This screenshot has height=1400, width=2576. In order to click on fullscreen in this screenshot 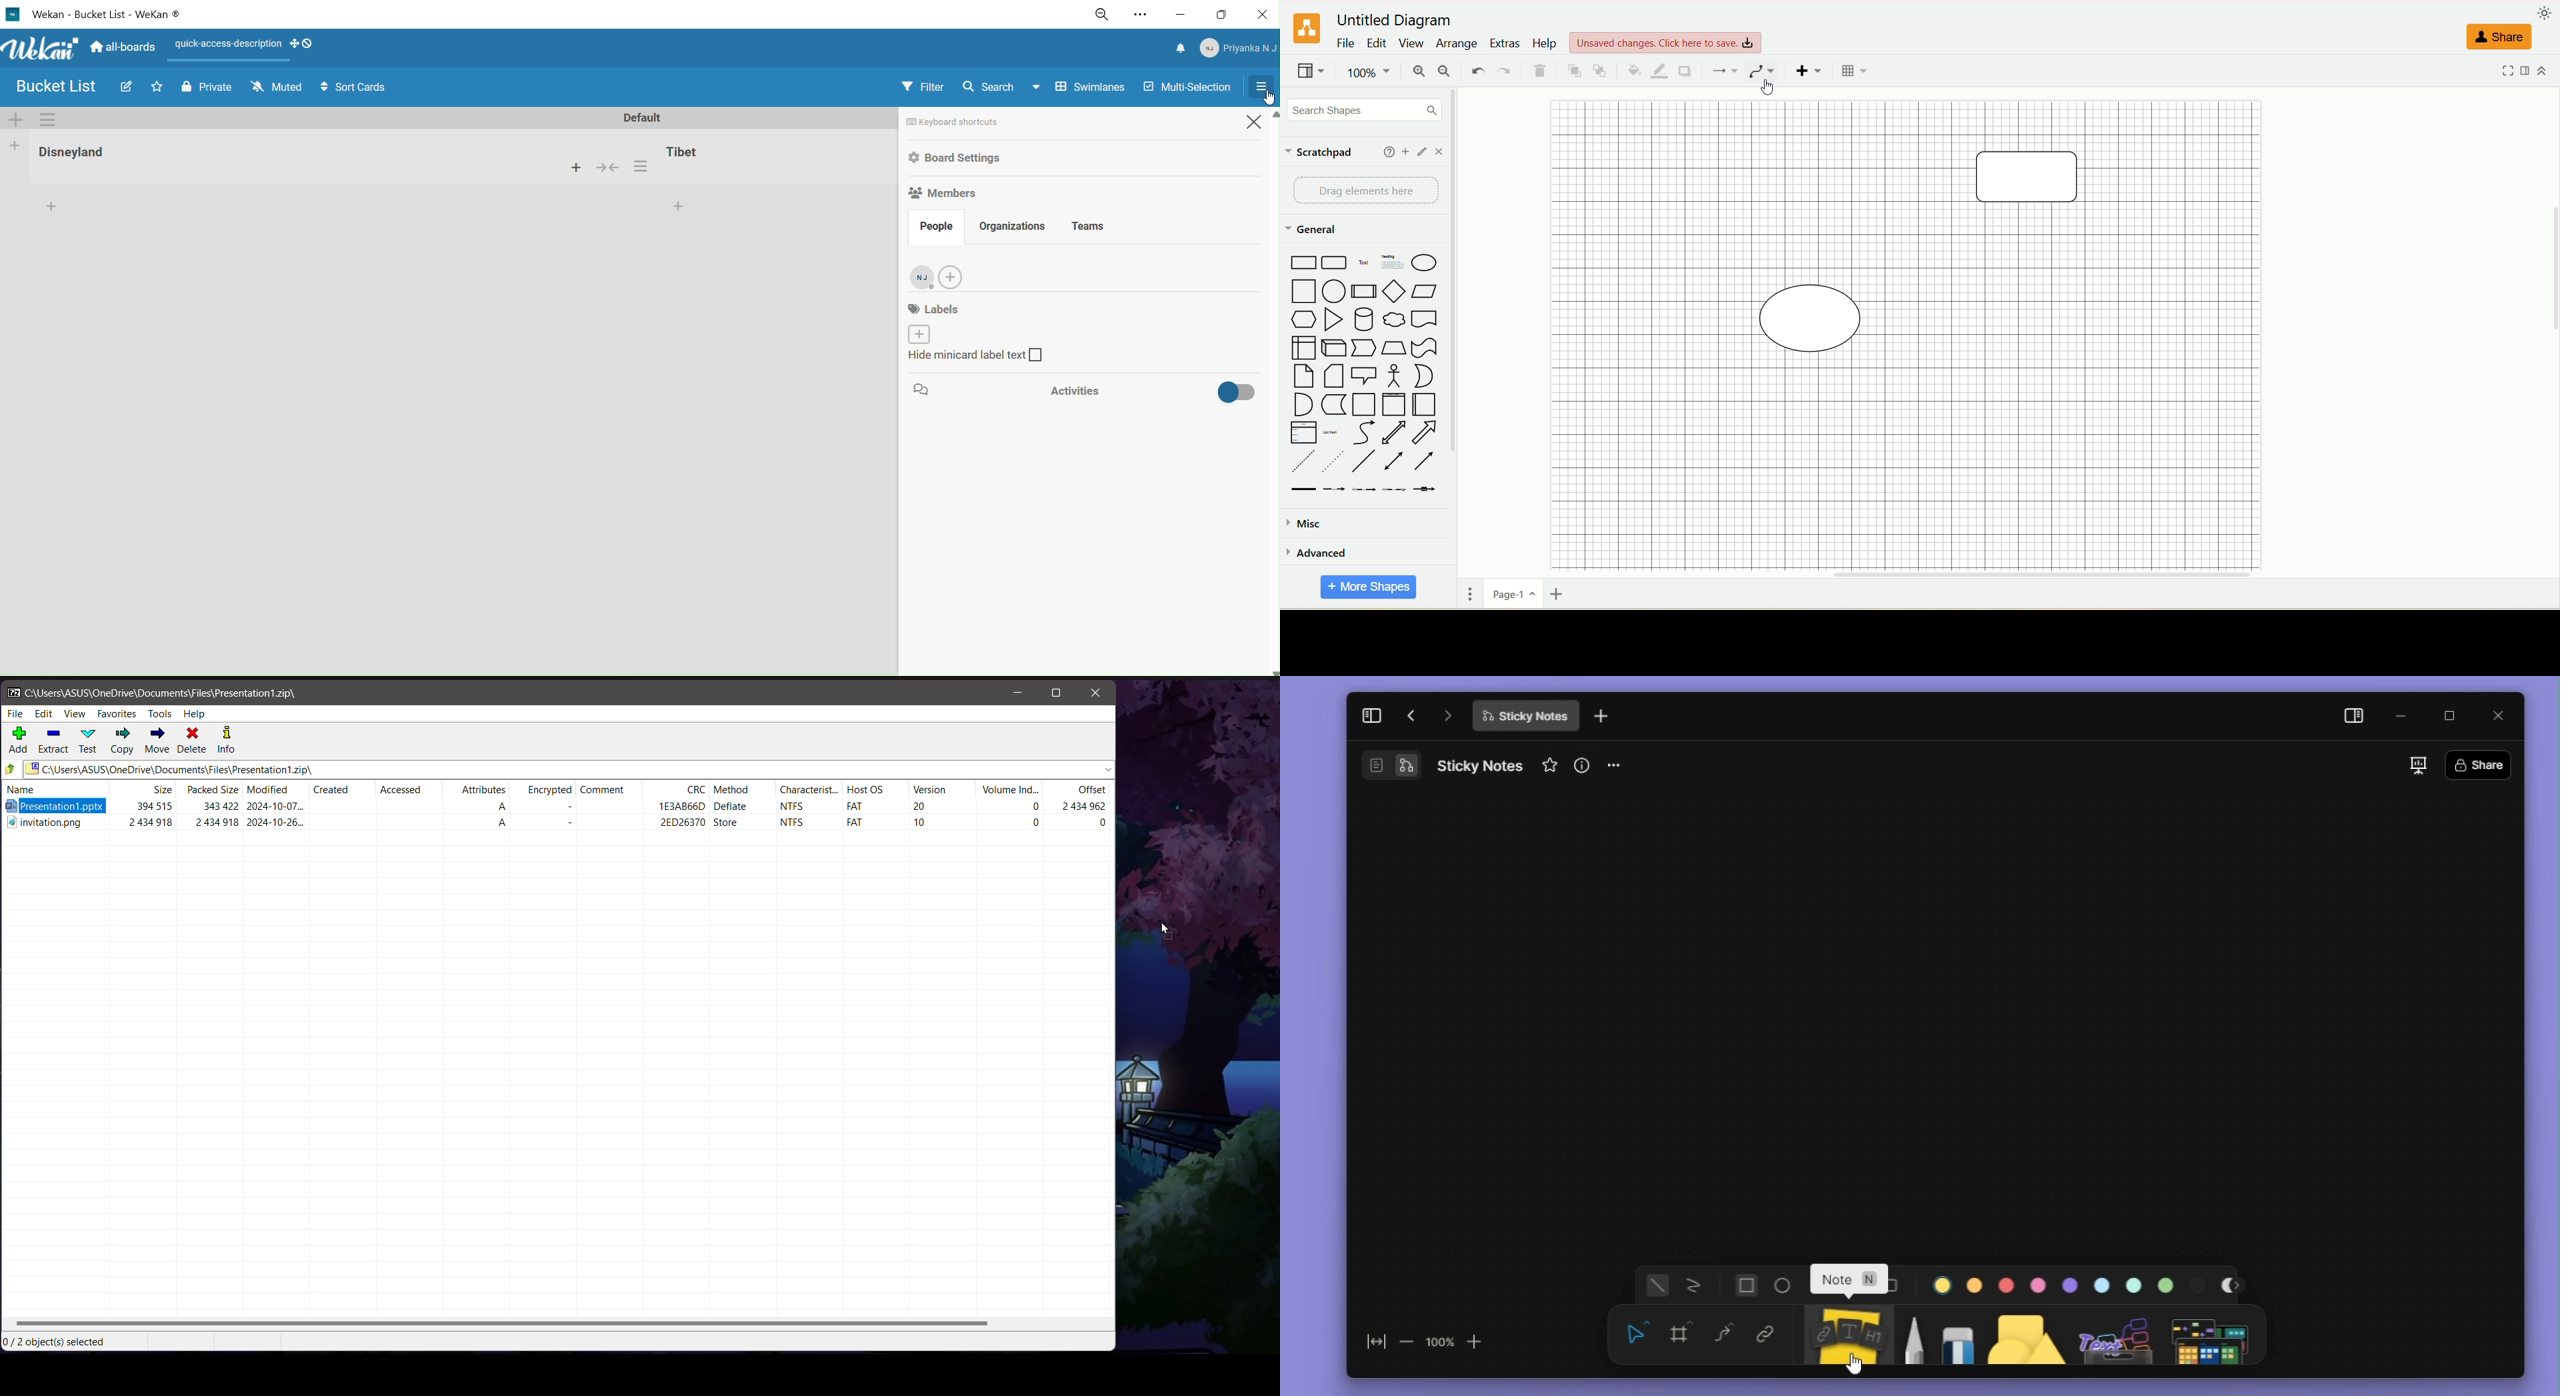, I will do `click(2505, 71)`.